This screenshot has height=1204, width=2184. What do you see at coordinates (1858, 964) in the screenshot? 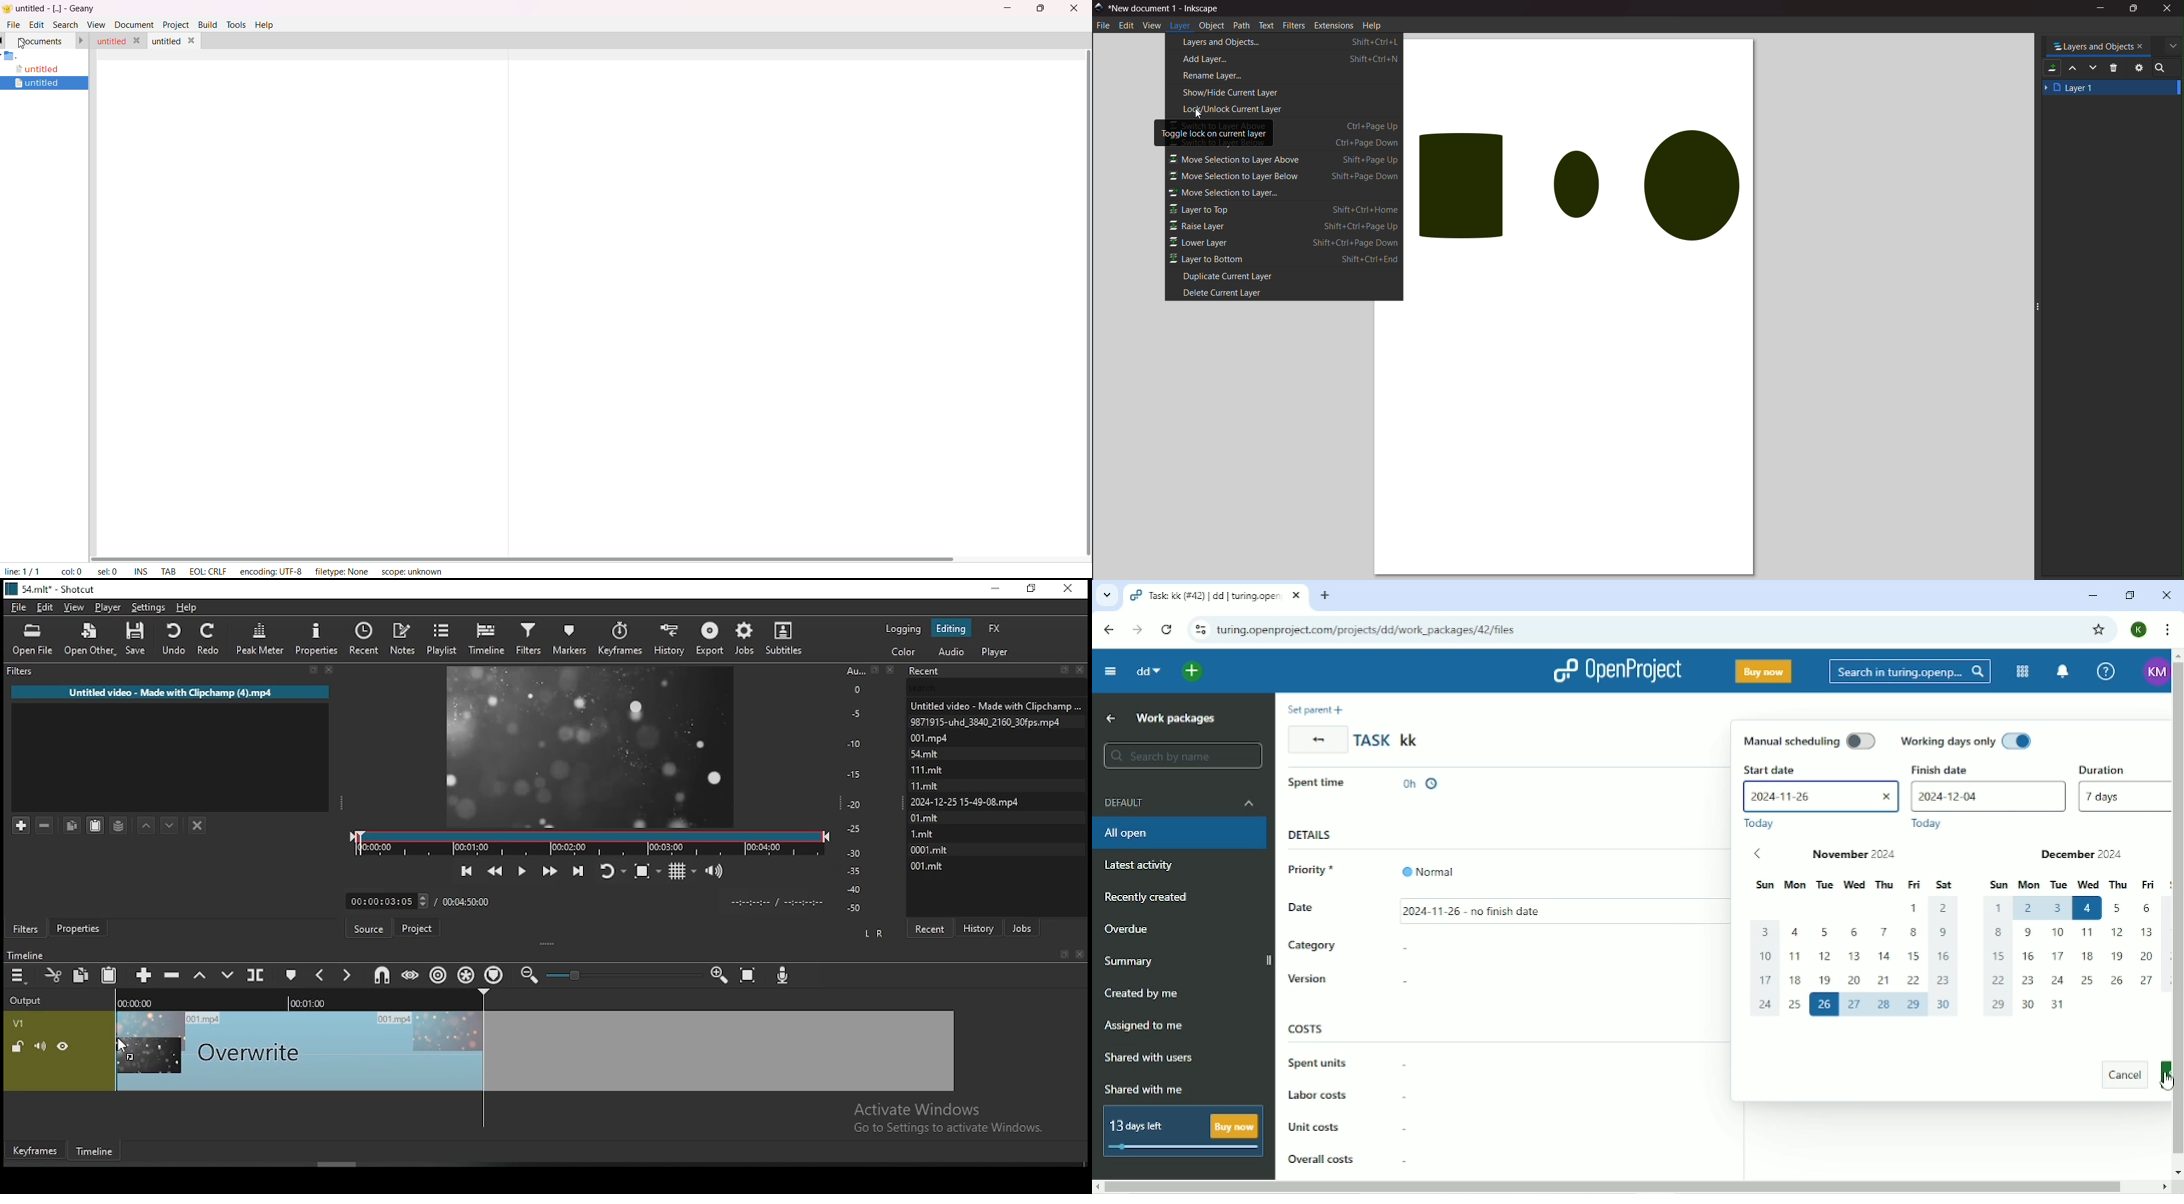
I see `dates of Nov 2024 ` at bounding box center [1858, 964].